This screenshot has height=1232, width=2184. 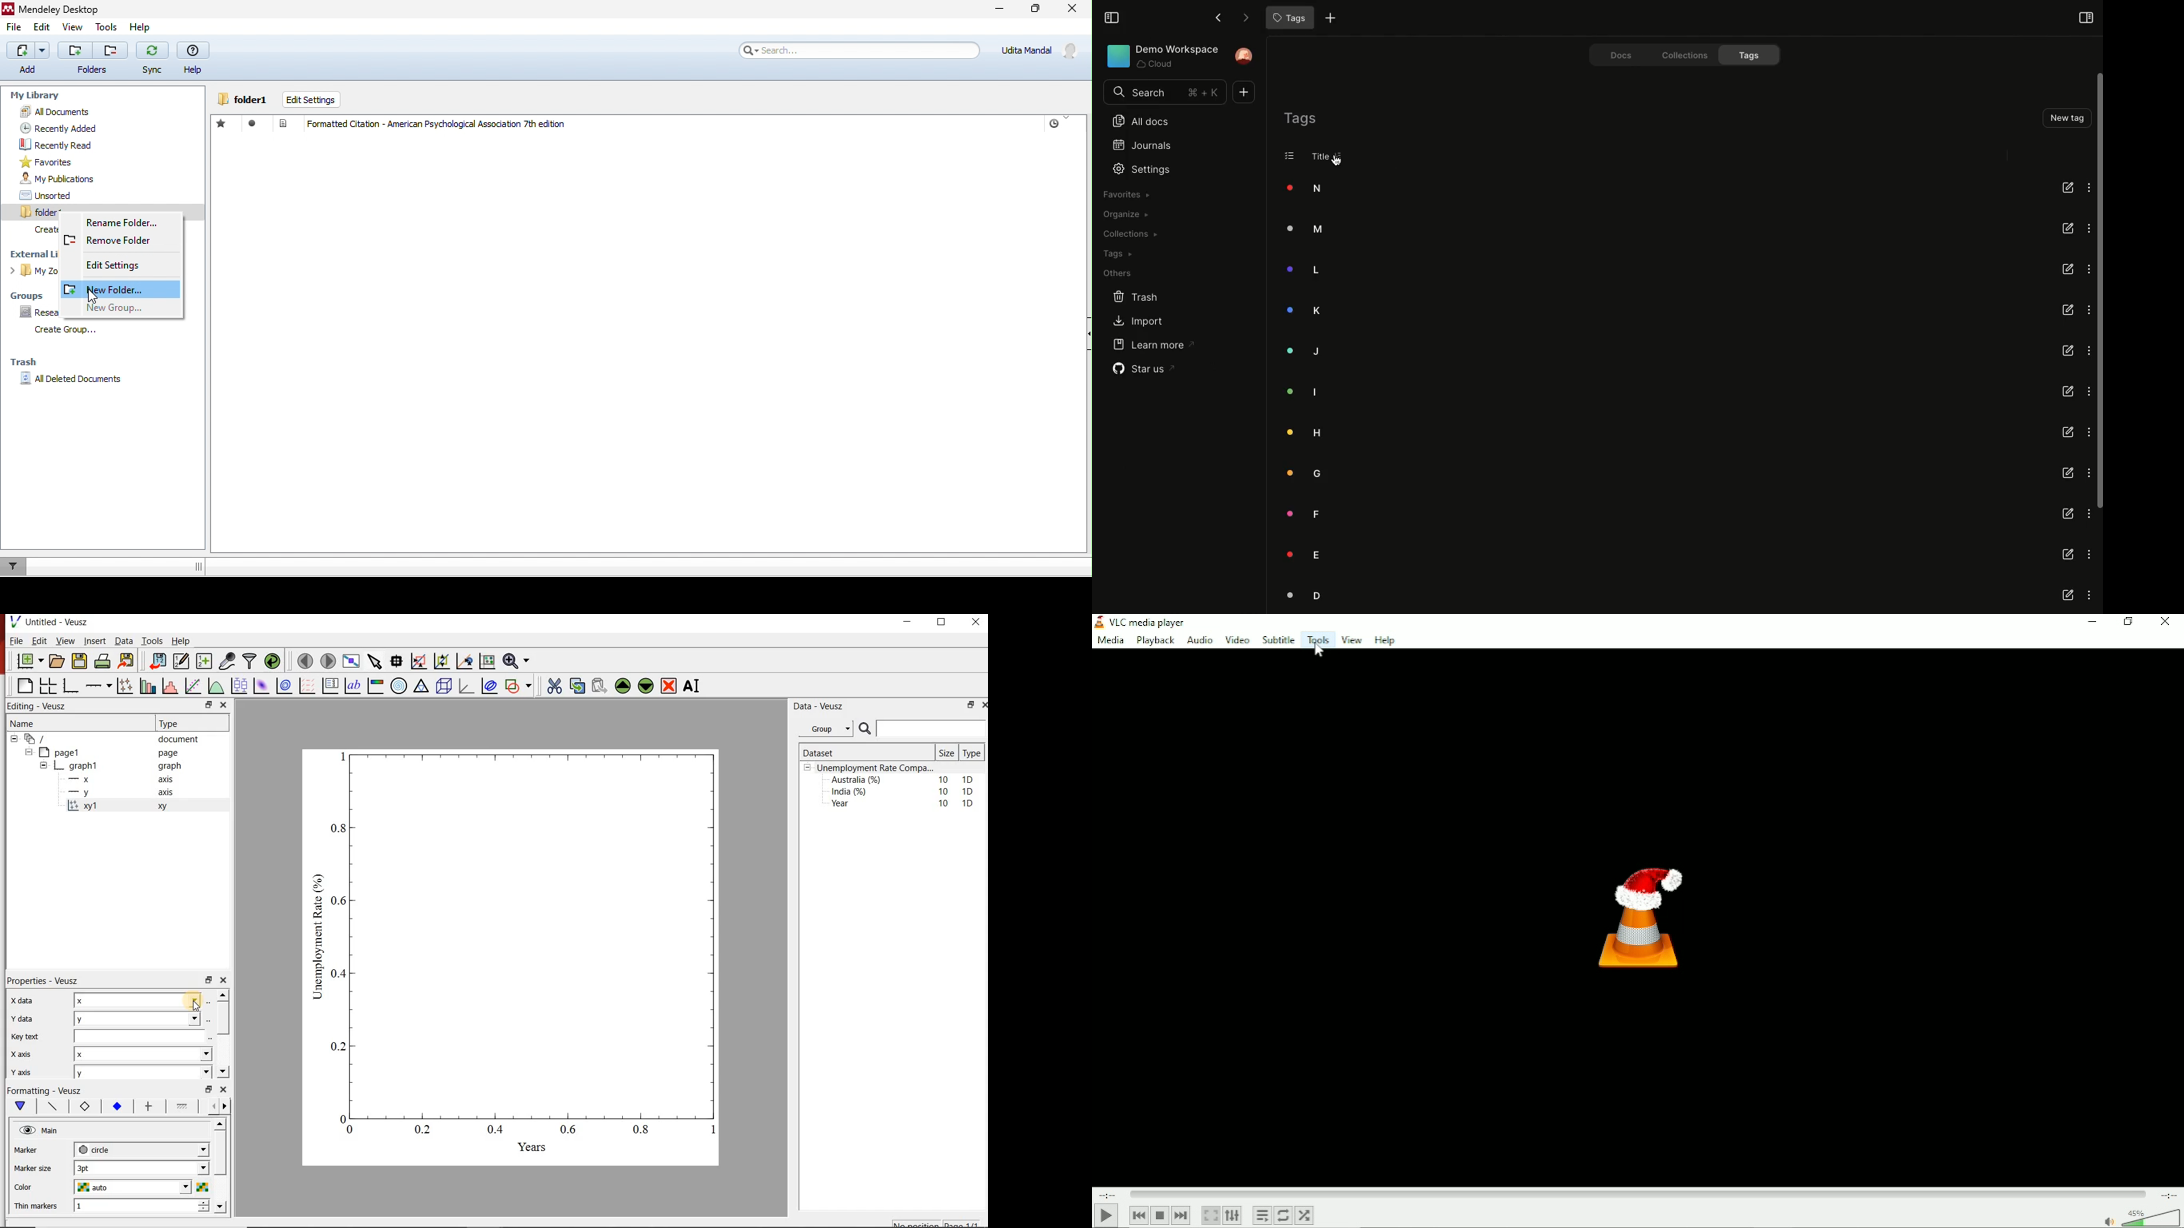 I want to click on add, so click(x=31, y=59).